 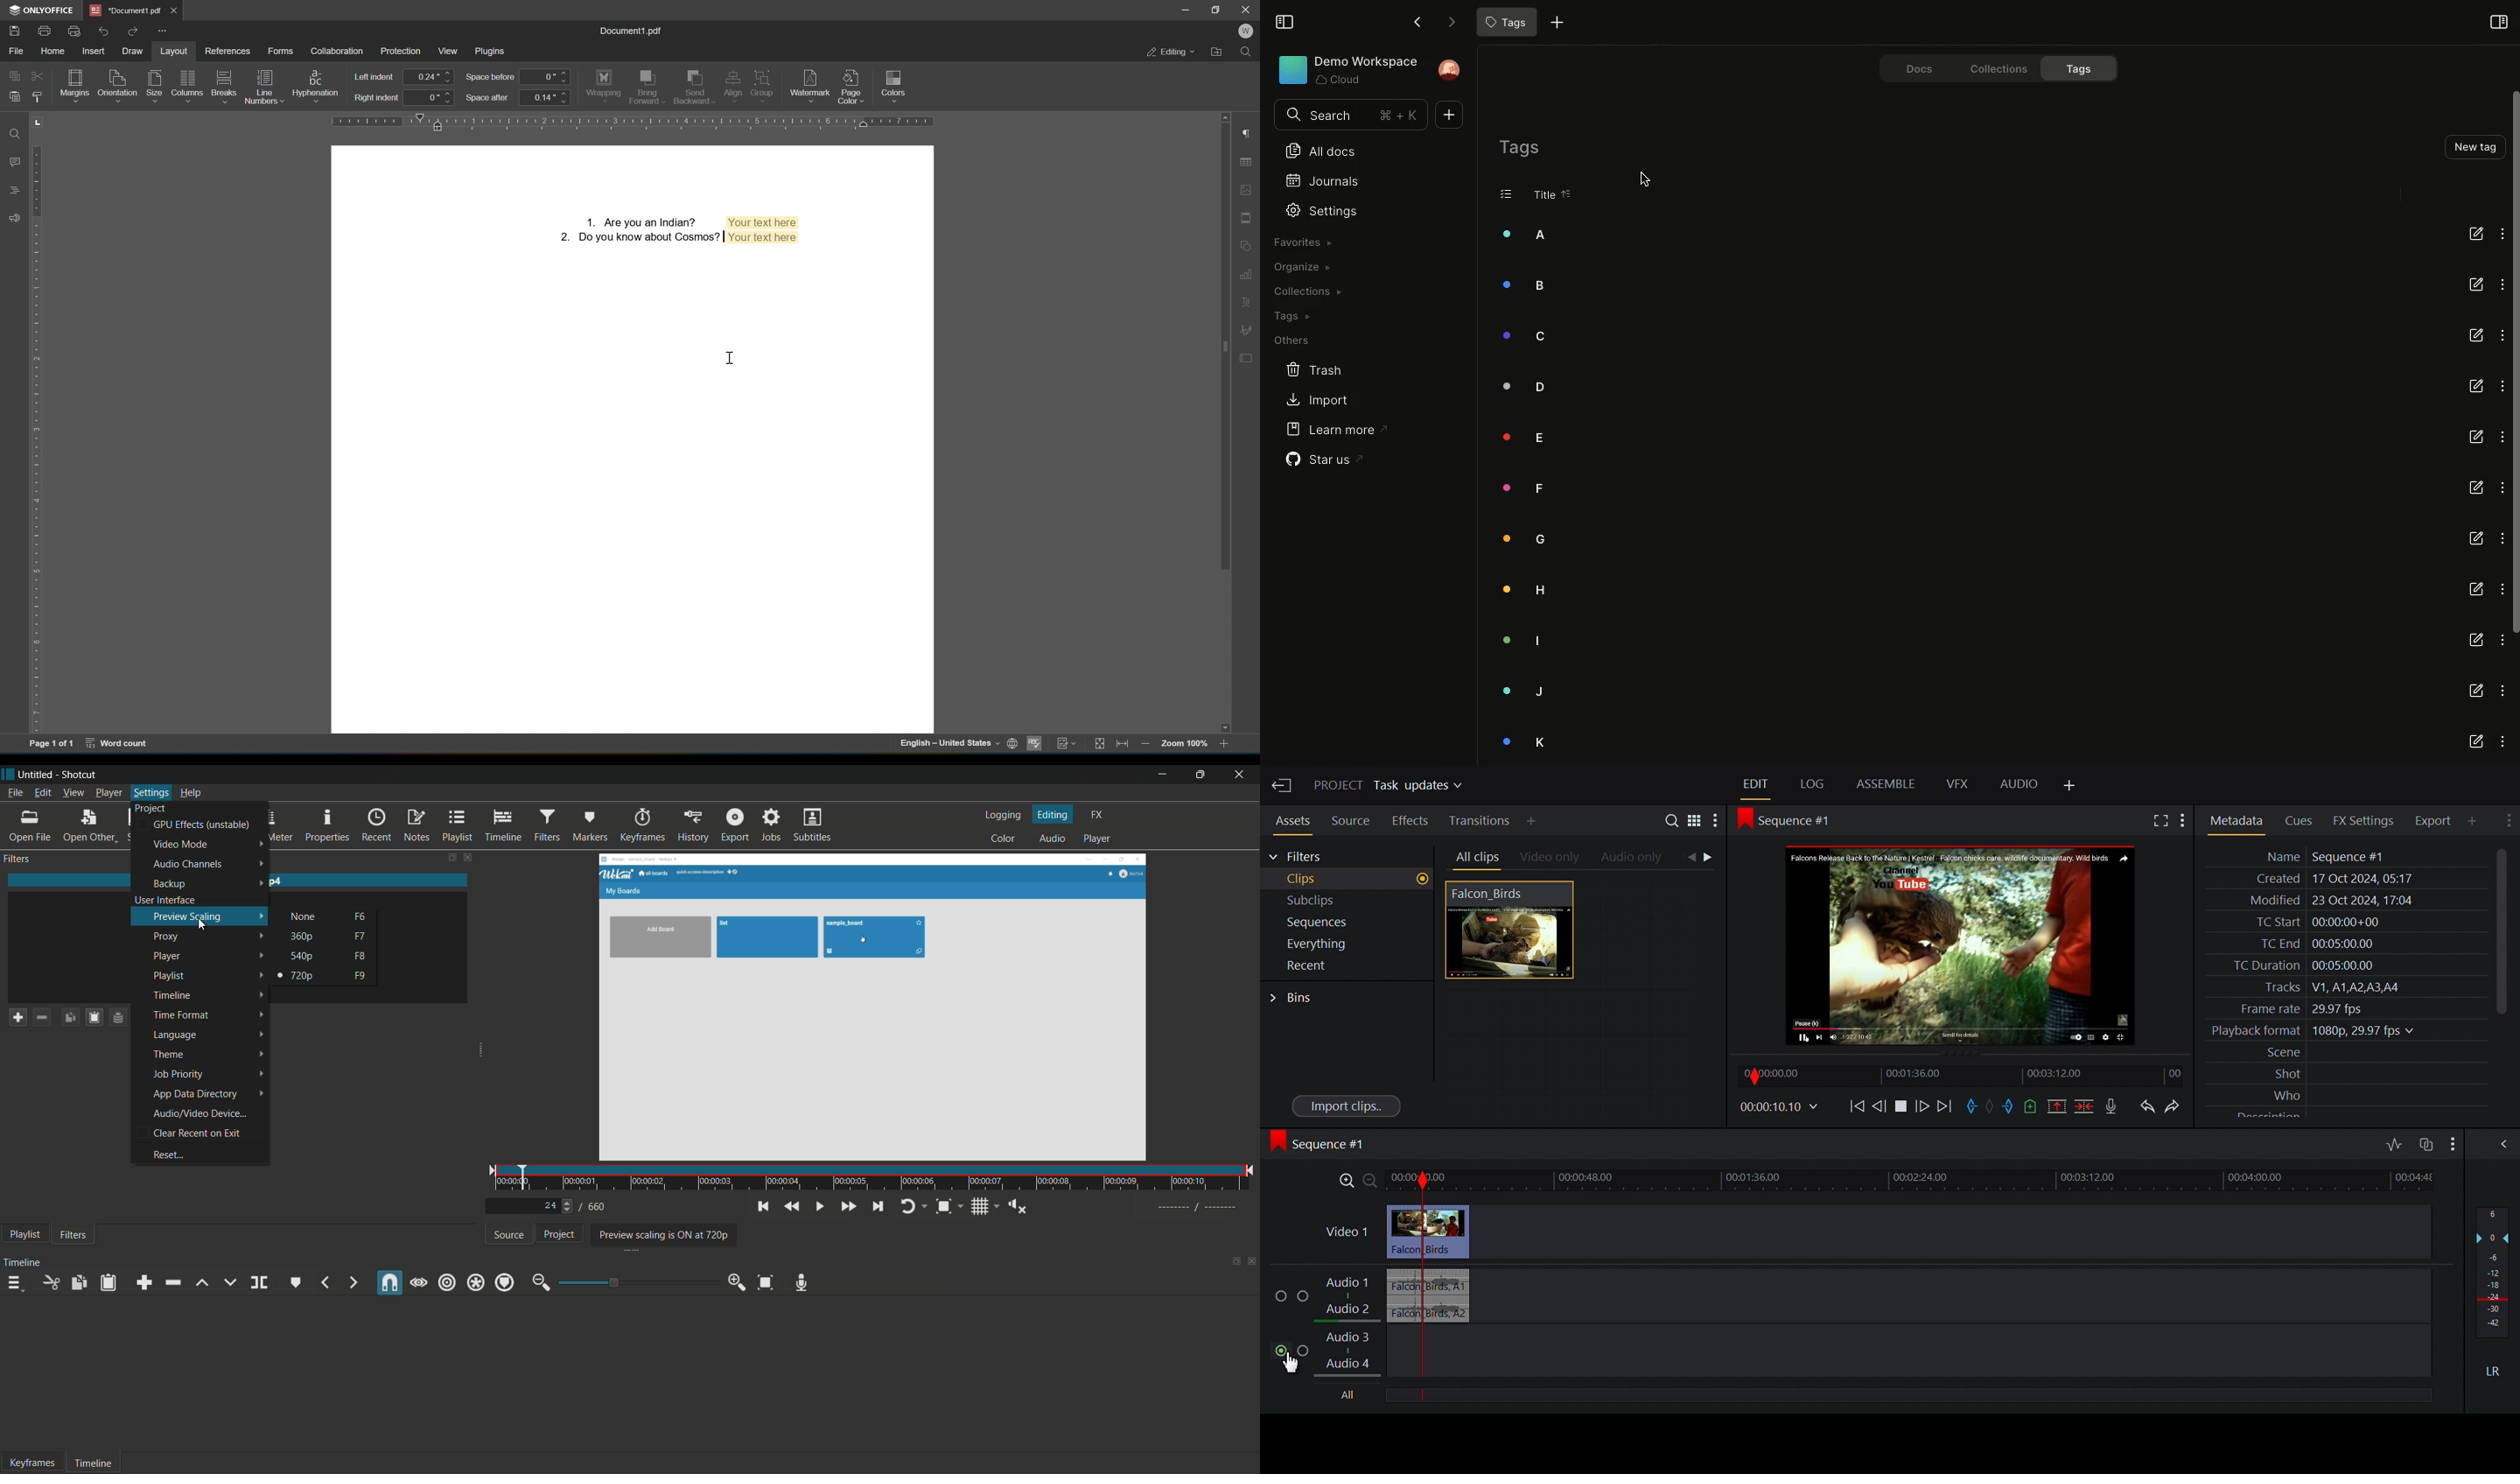 What do you see at coordinates (1247, 278) in the screenshot?
I see `chart settings` at bounding box center [1247, 278].